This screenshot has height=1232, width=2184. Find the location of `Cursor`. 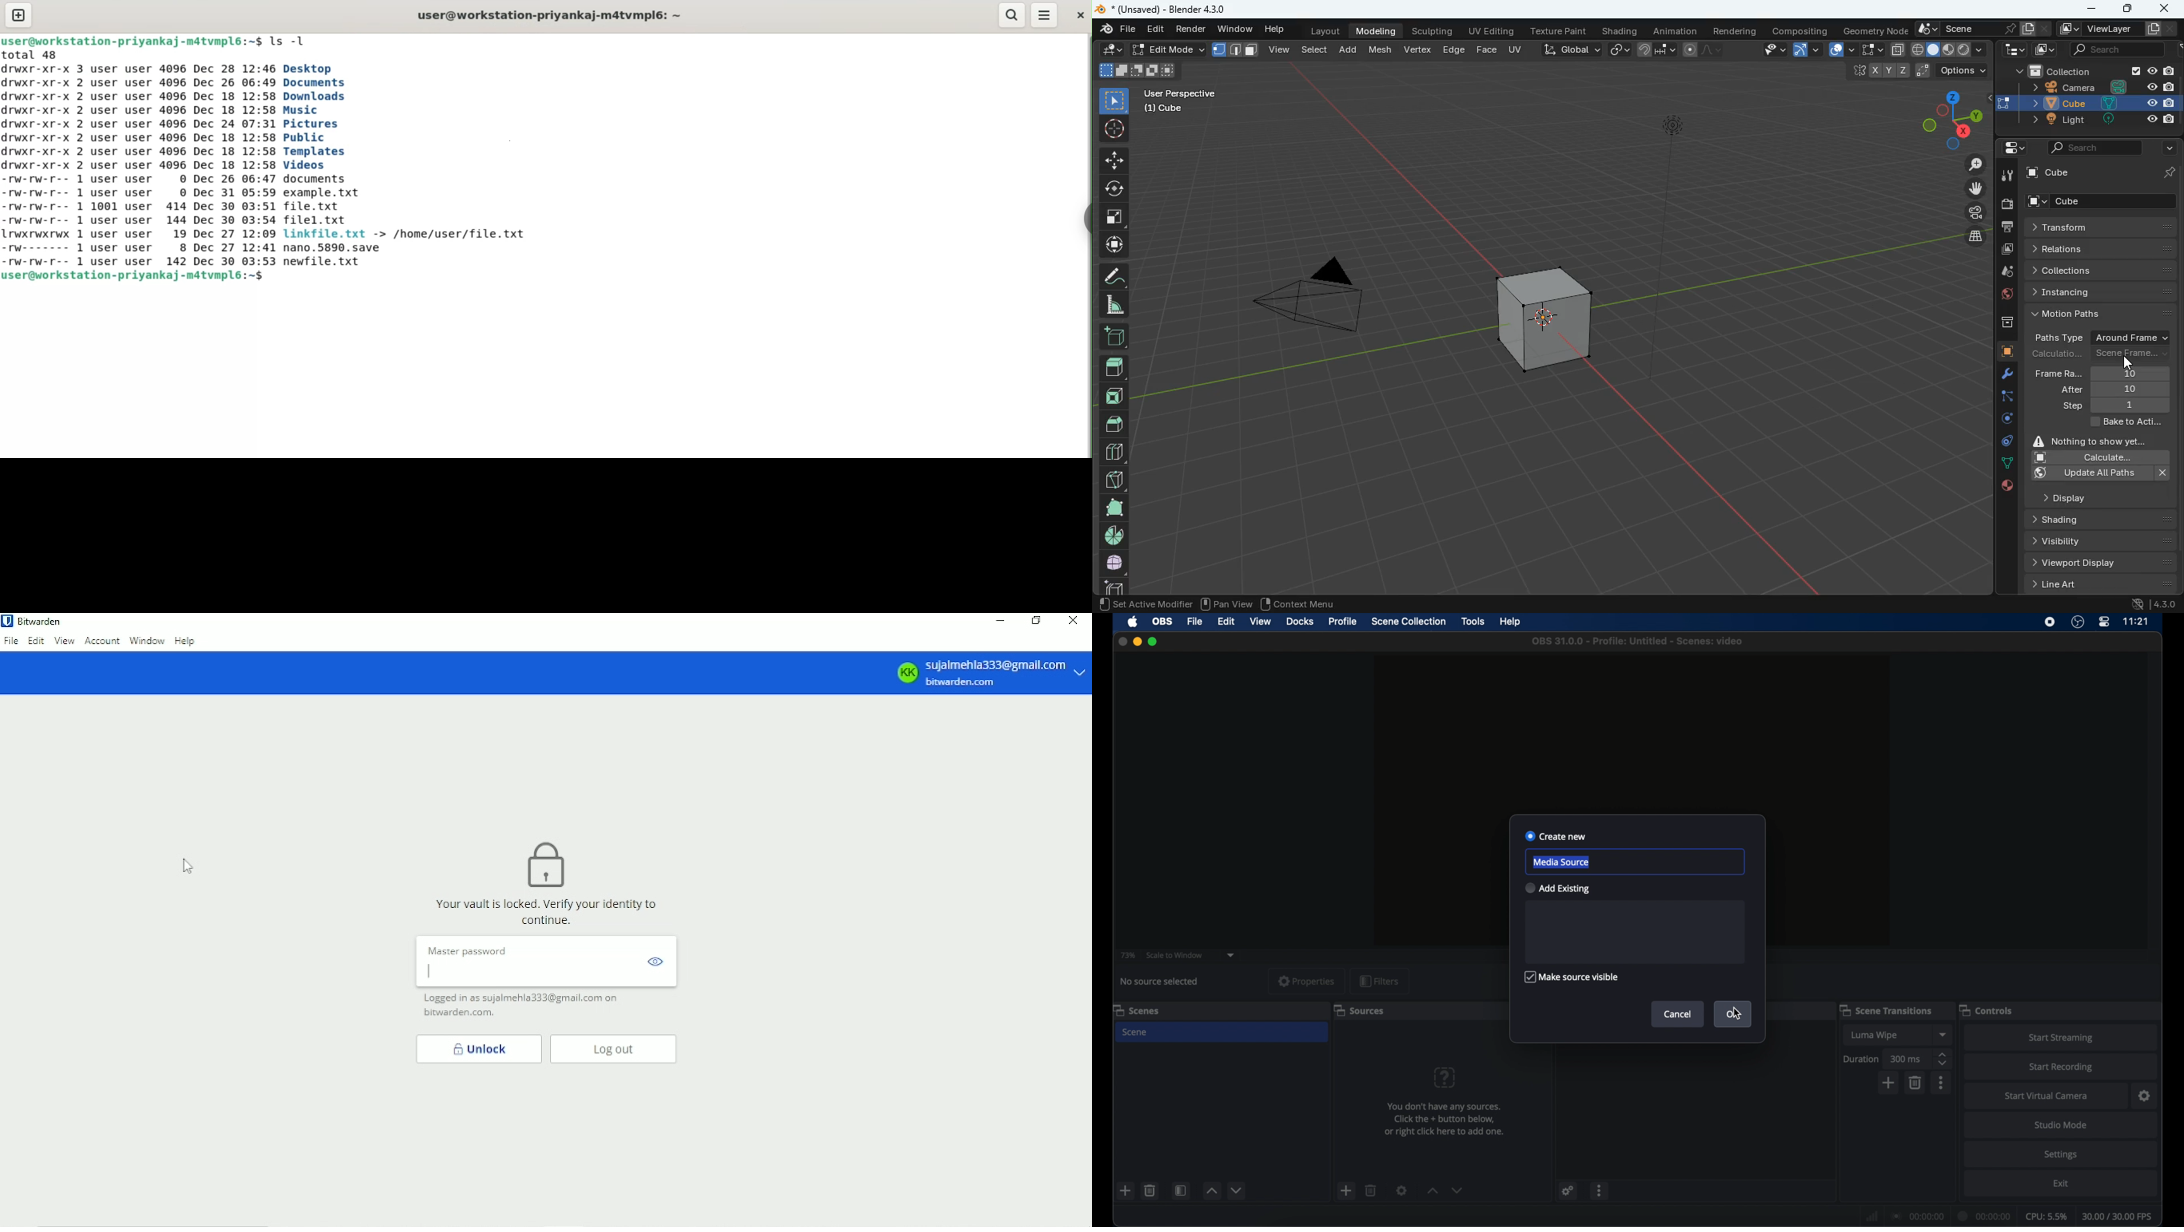

Cursor is located at coordinates (189, 869).